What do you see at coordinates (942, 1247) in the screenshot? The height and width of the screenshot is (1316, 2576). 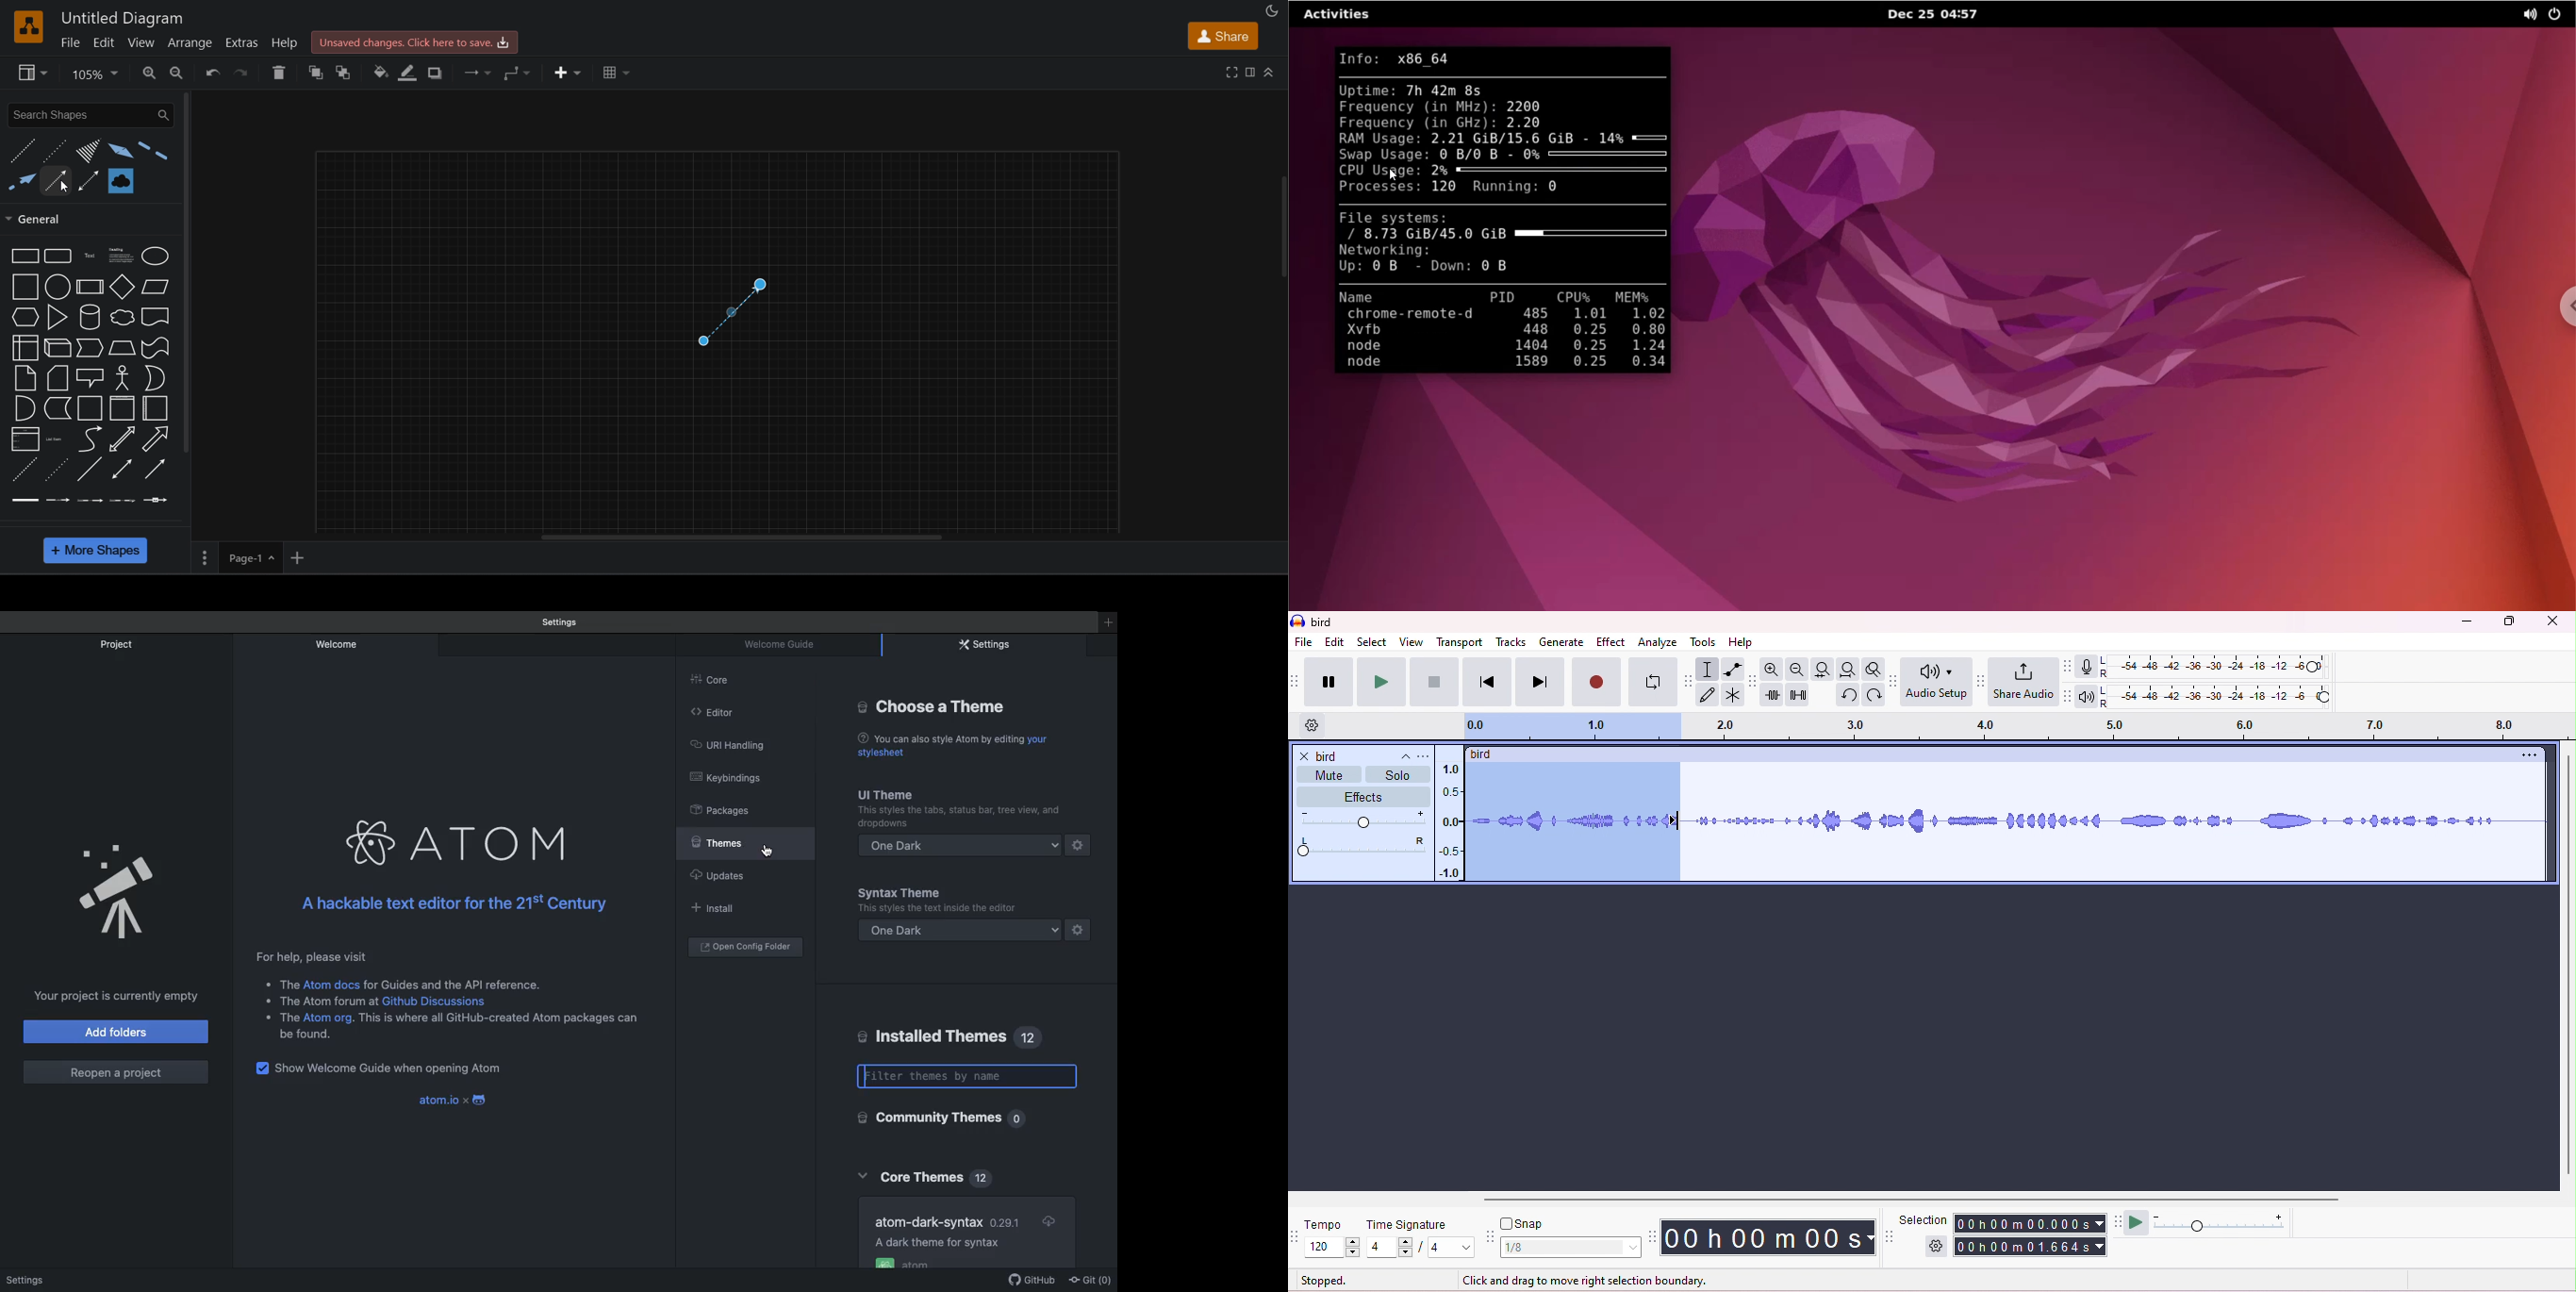 I see `AA dark theme for syntax` at bounding box center [942, 1247].